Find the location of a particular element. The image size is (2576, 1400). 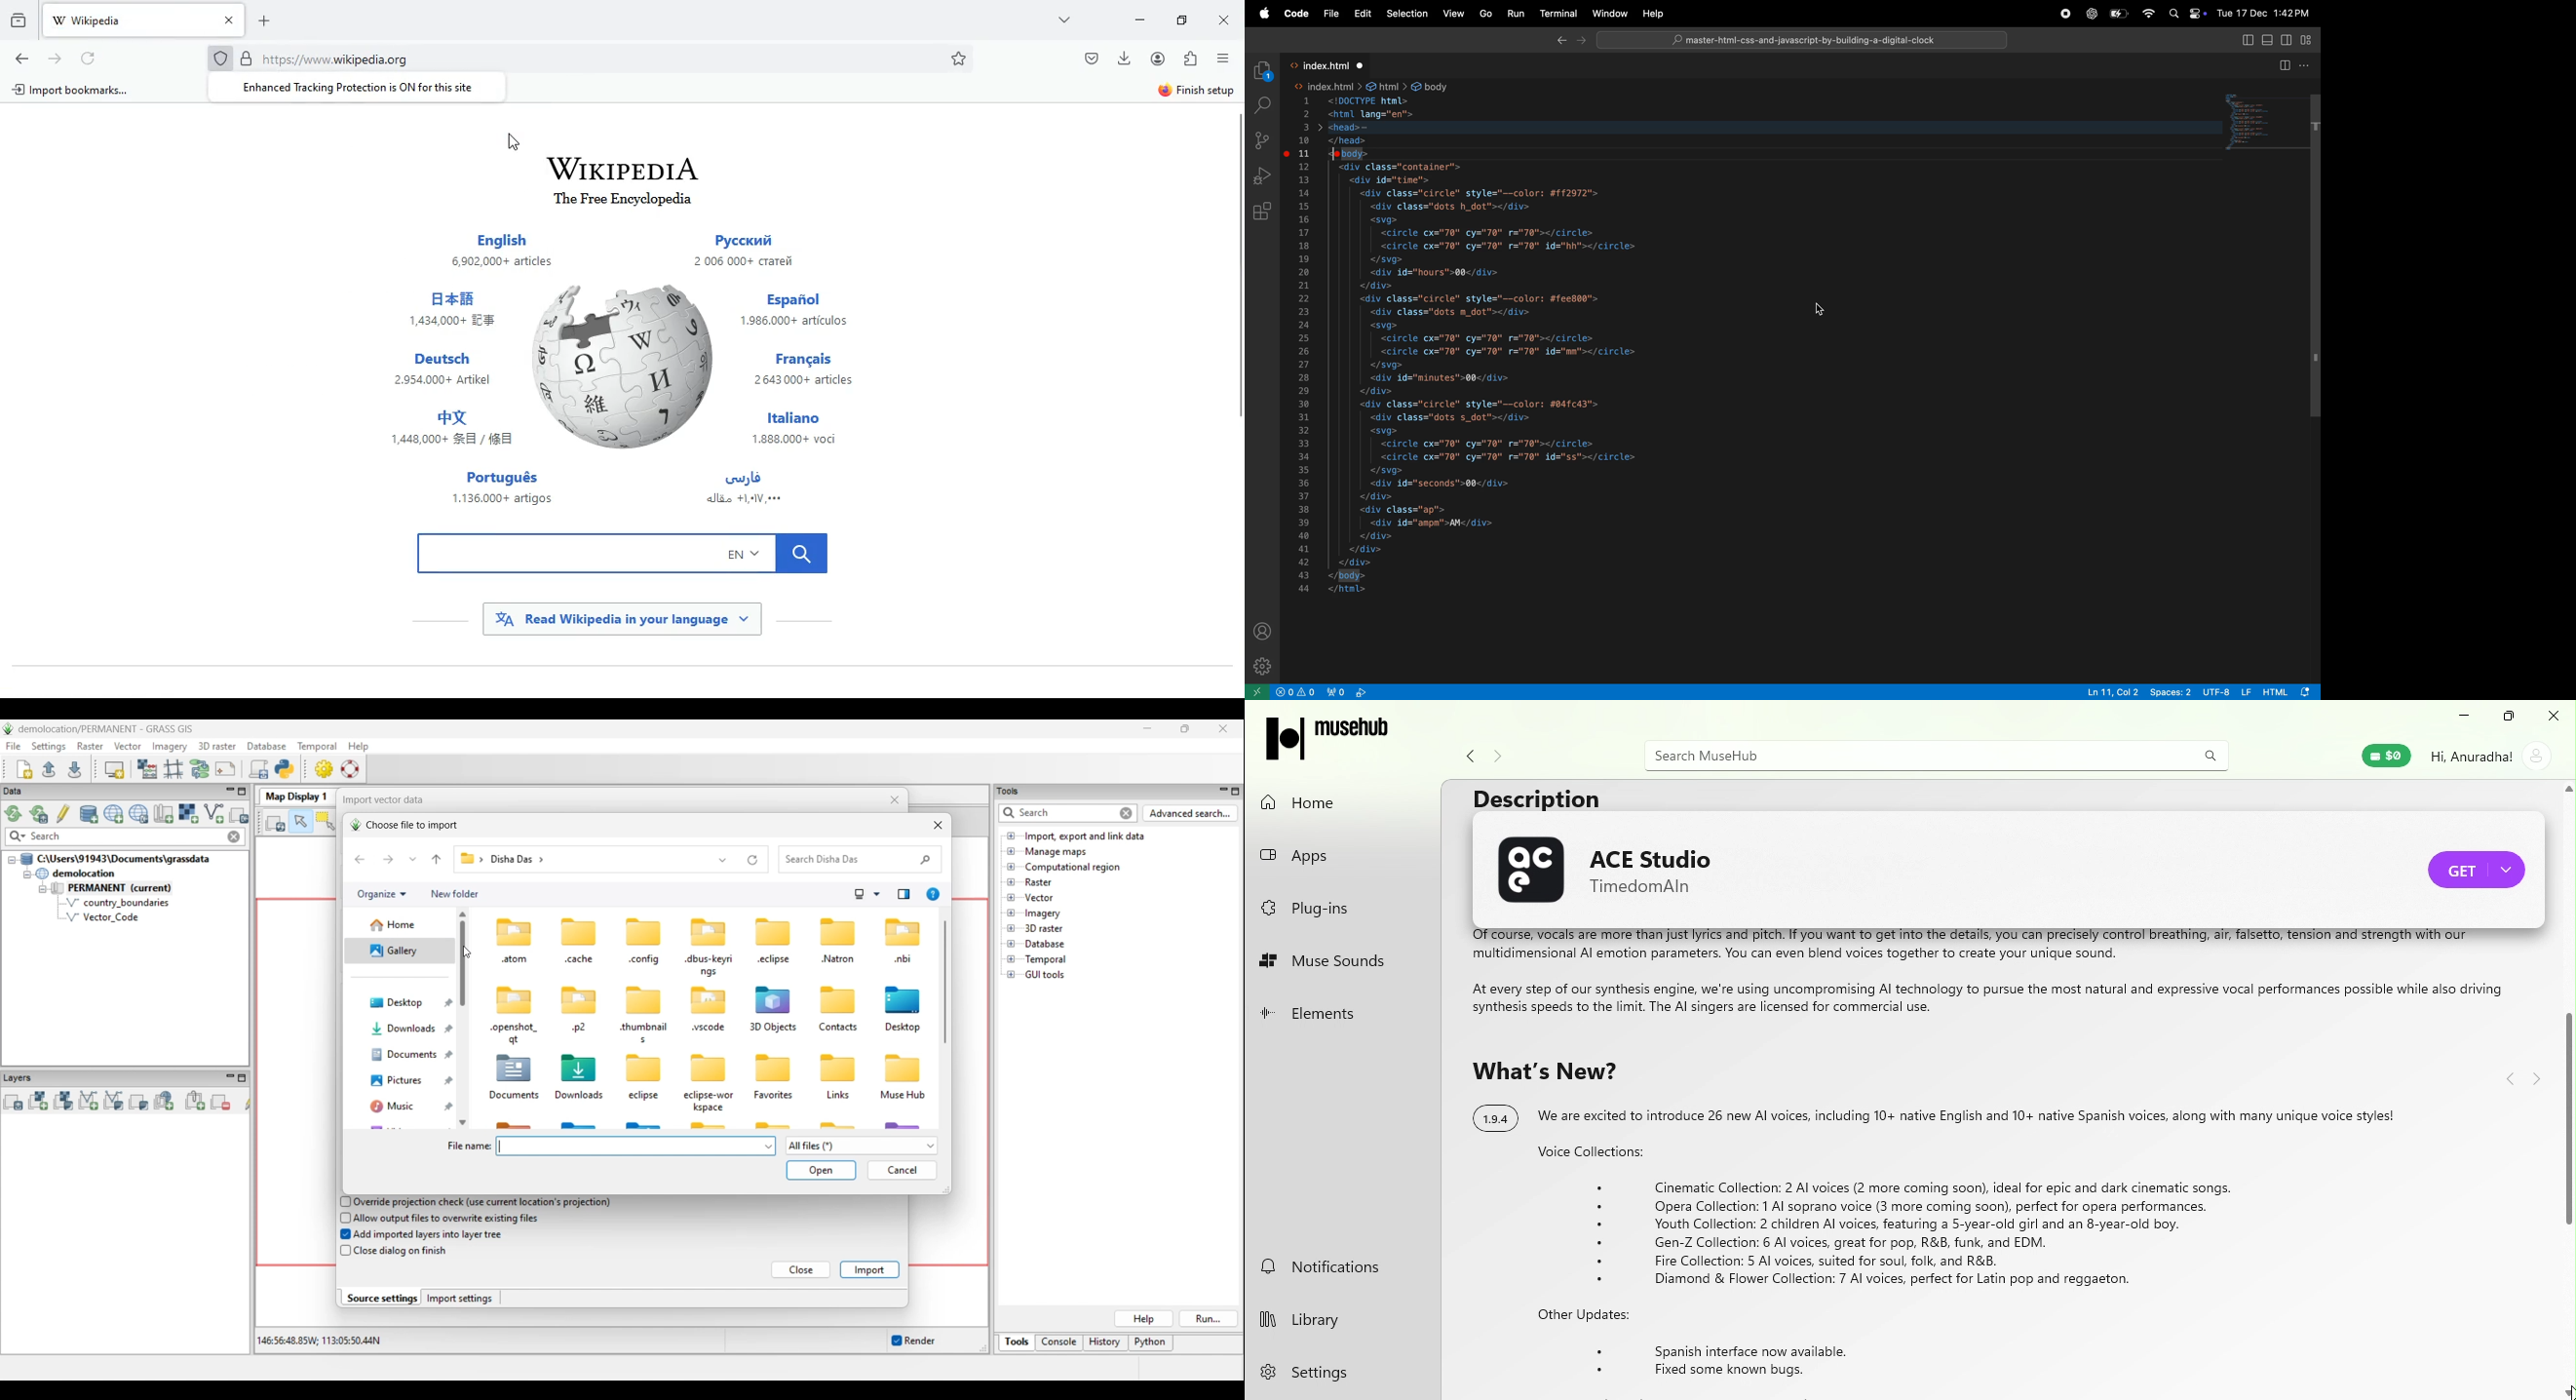

Edit is located at coordinates (1363, 14).